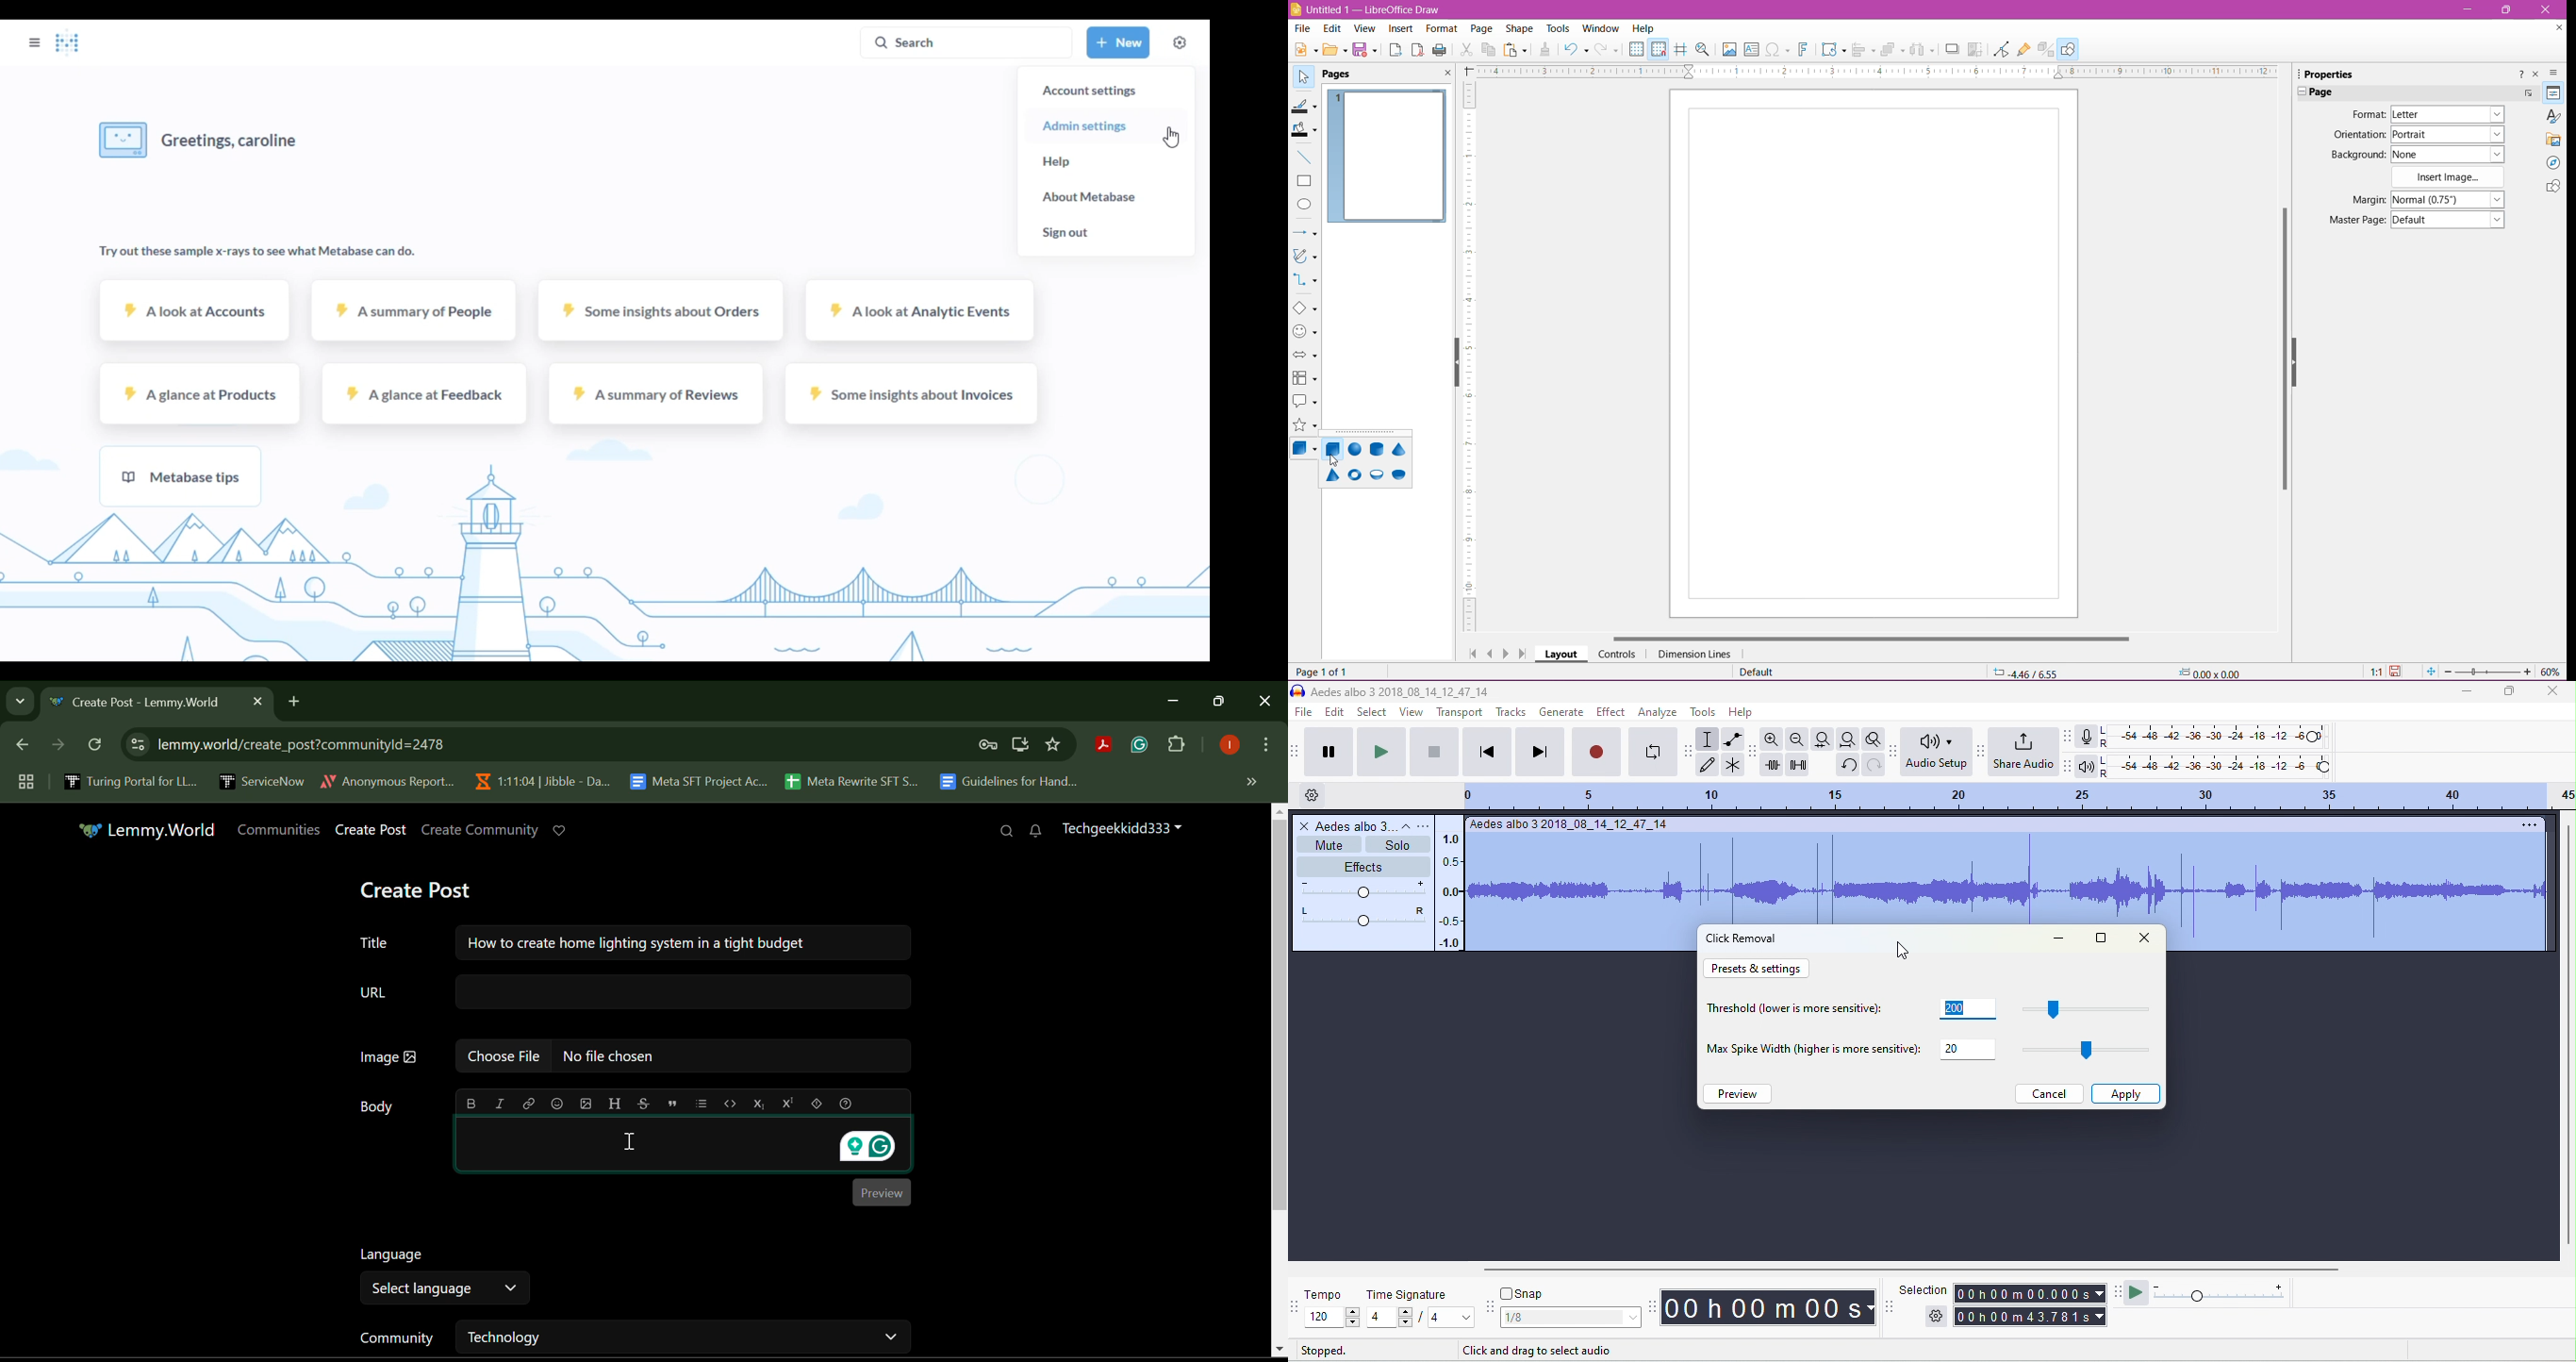 This screenshot has height=1372, width=2576. I want to click on Close Sidebar Deck, so click(2536, 75).